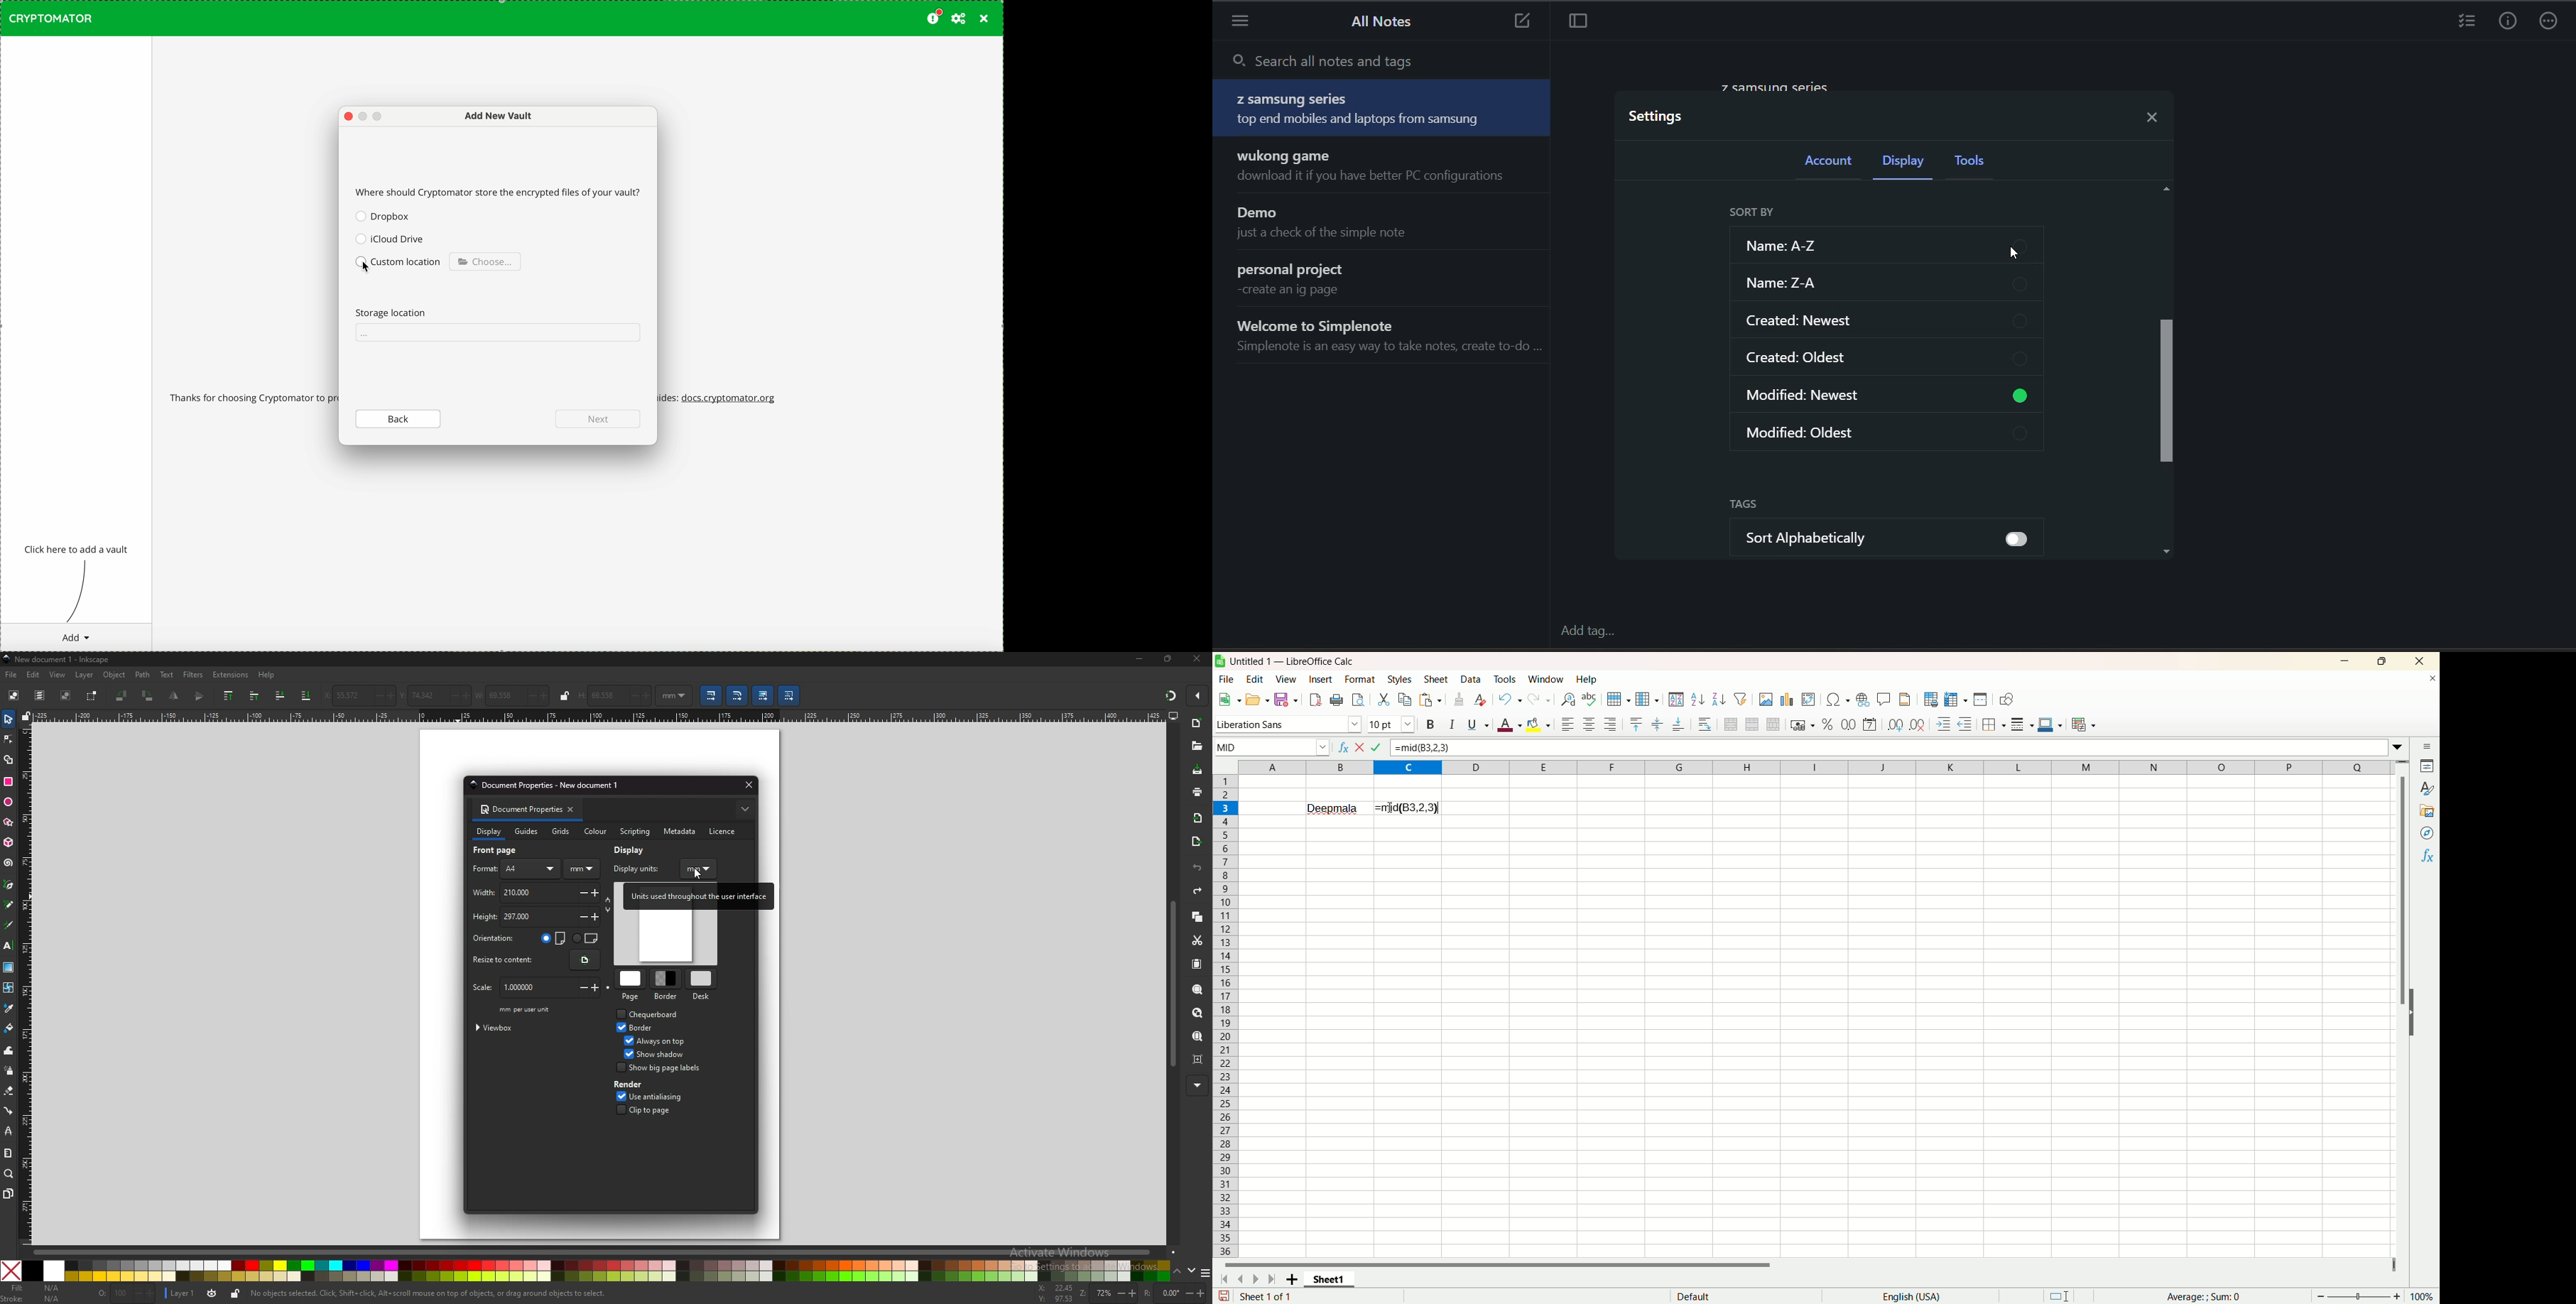 This screenshot has height=1316, width=2576. Describe the element at coordinates (1911, 161) in the screenshot. I see `display` at that location.